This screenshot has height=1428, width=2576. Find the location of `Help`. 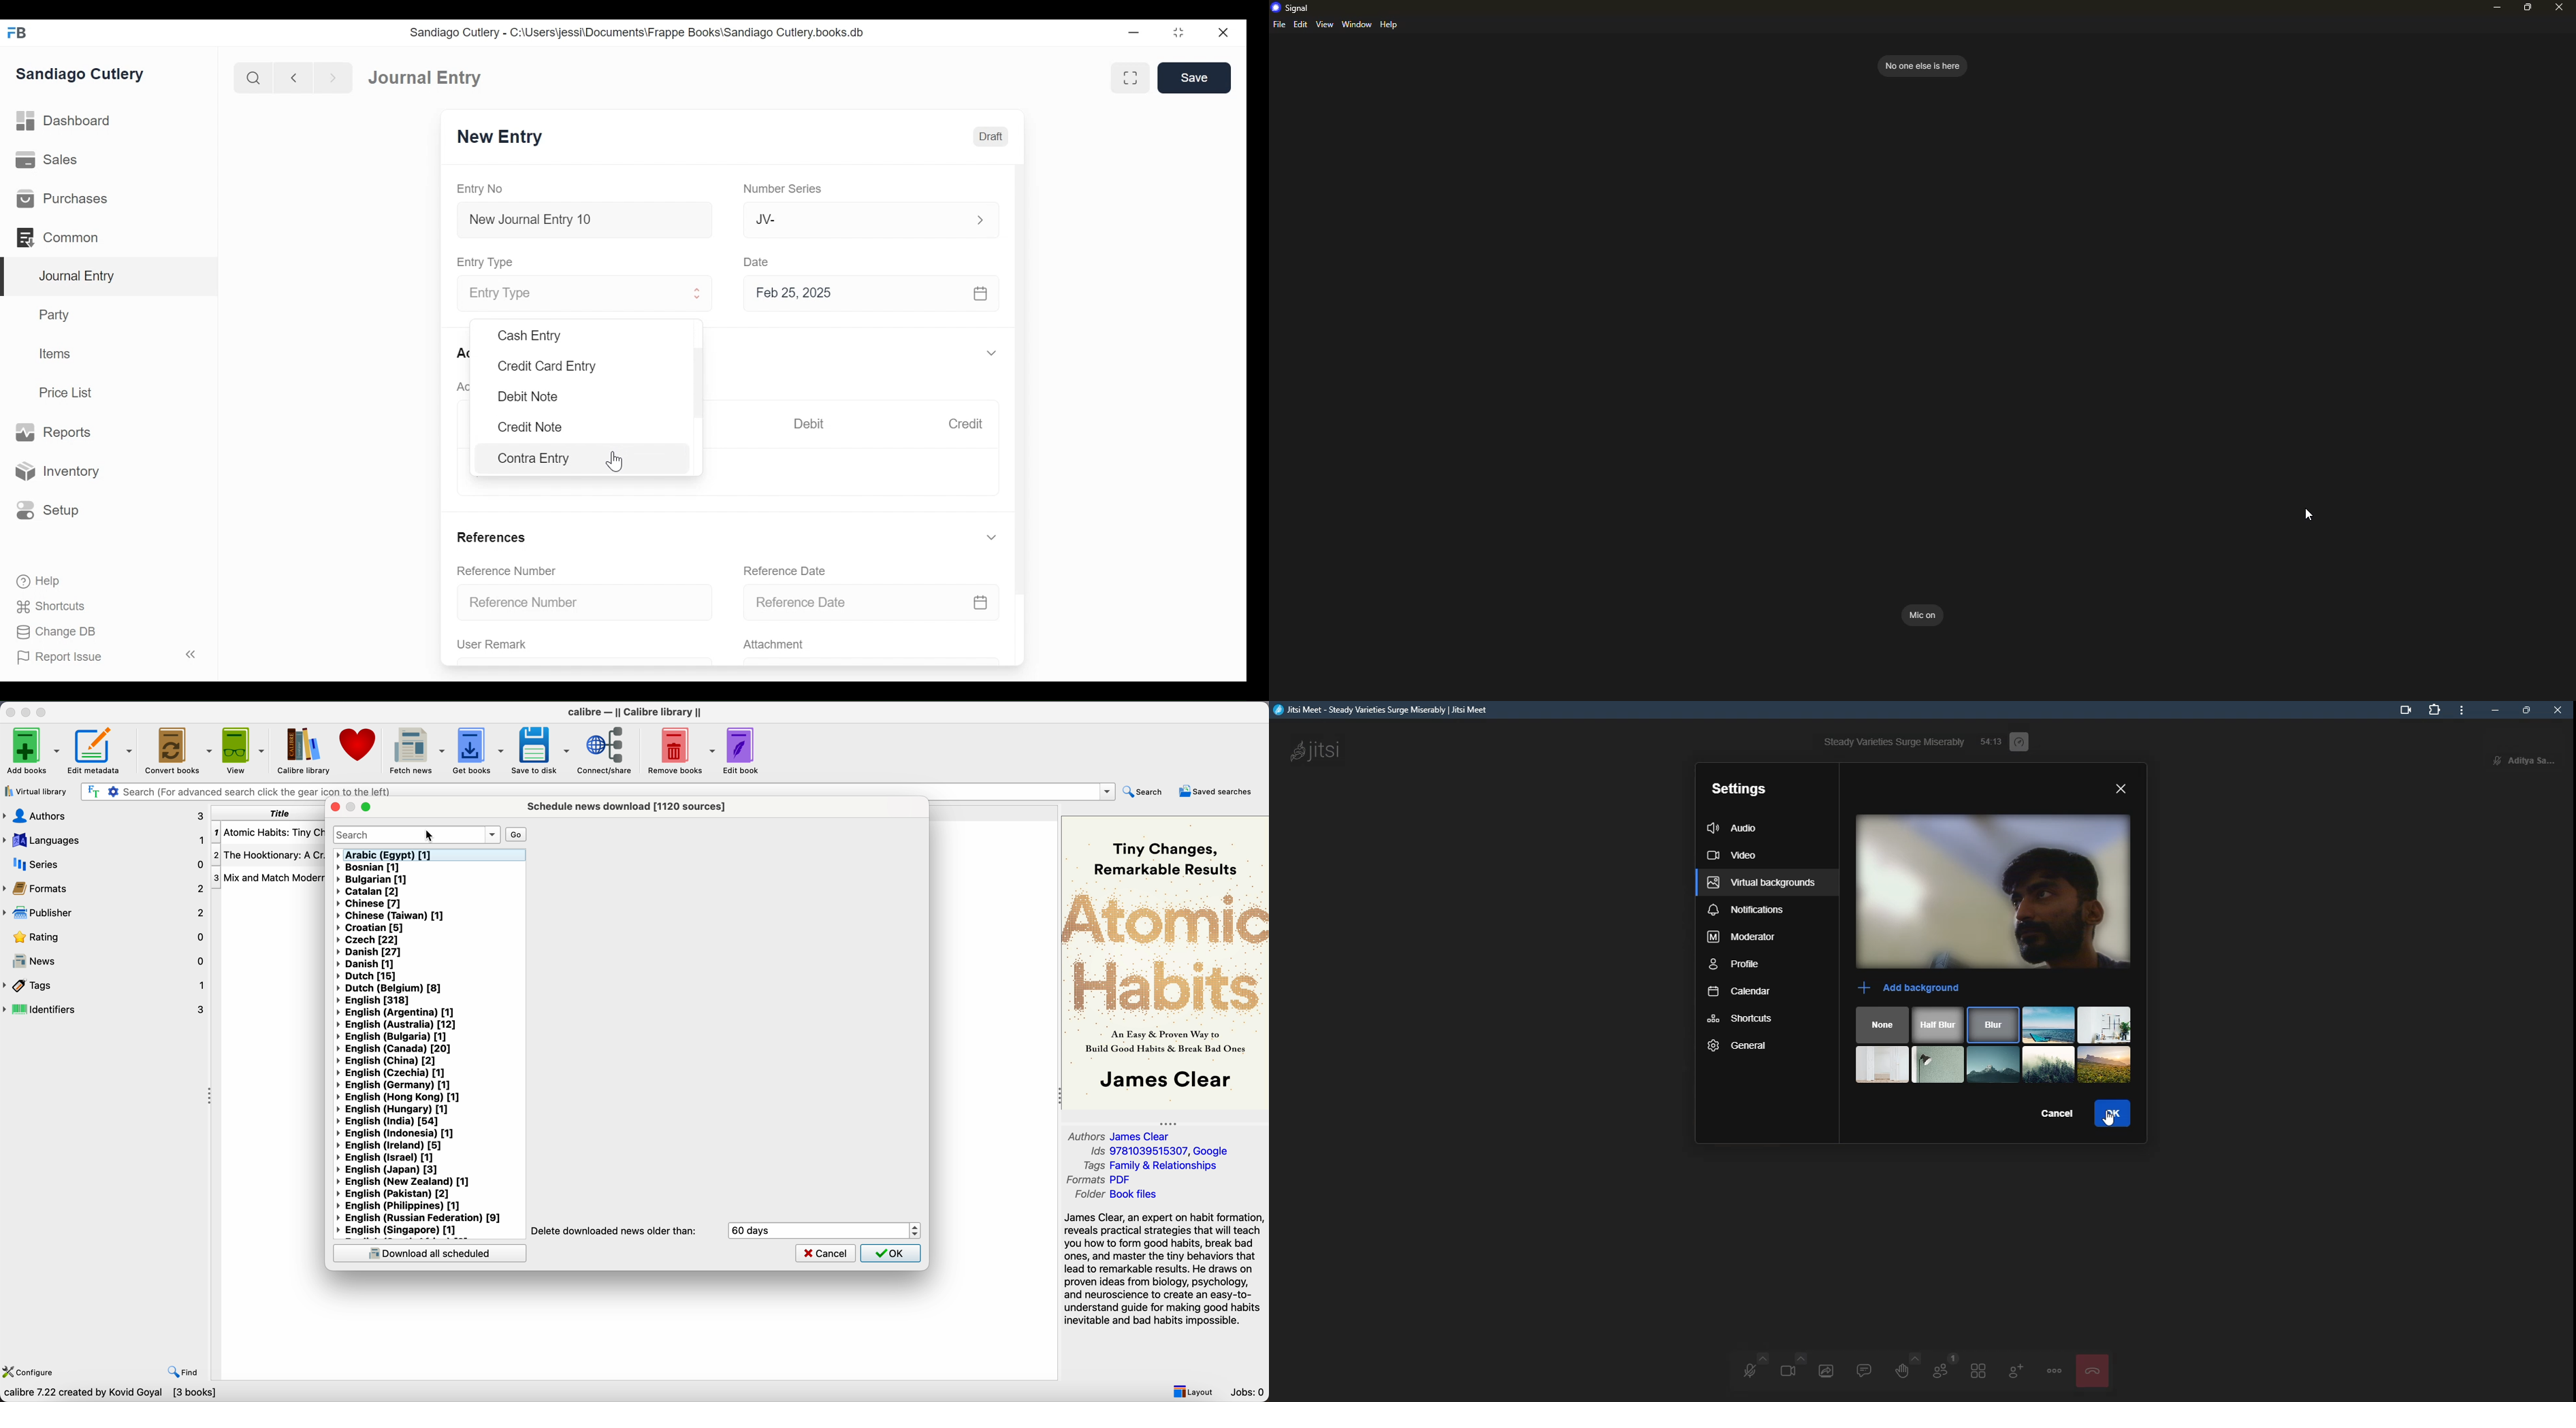

Help is located at coordinates (36, 580).